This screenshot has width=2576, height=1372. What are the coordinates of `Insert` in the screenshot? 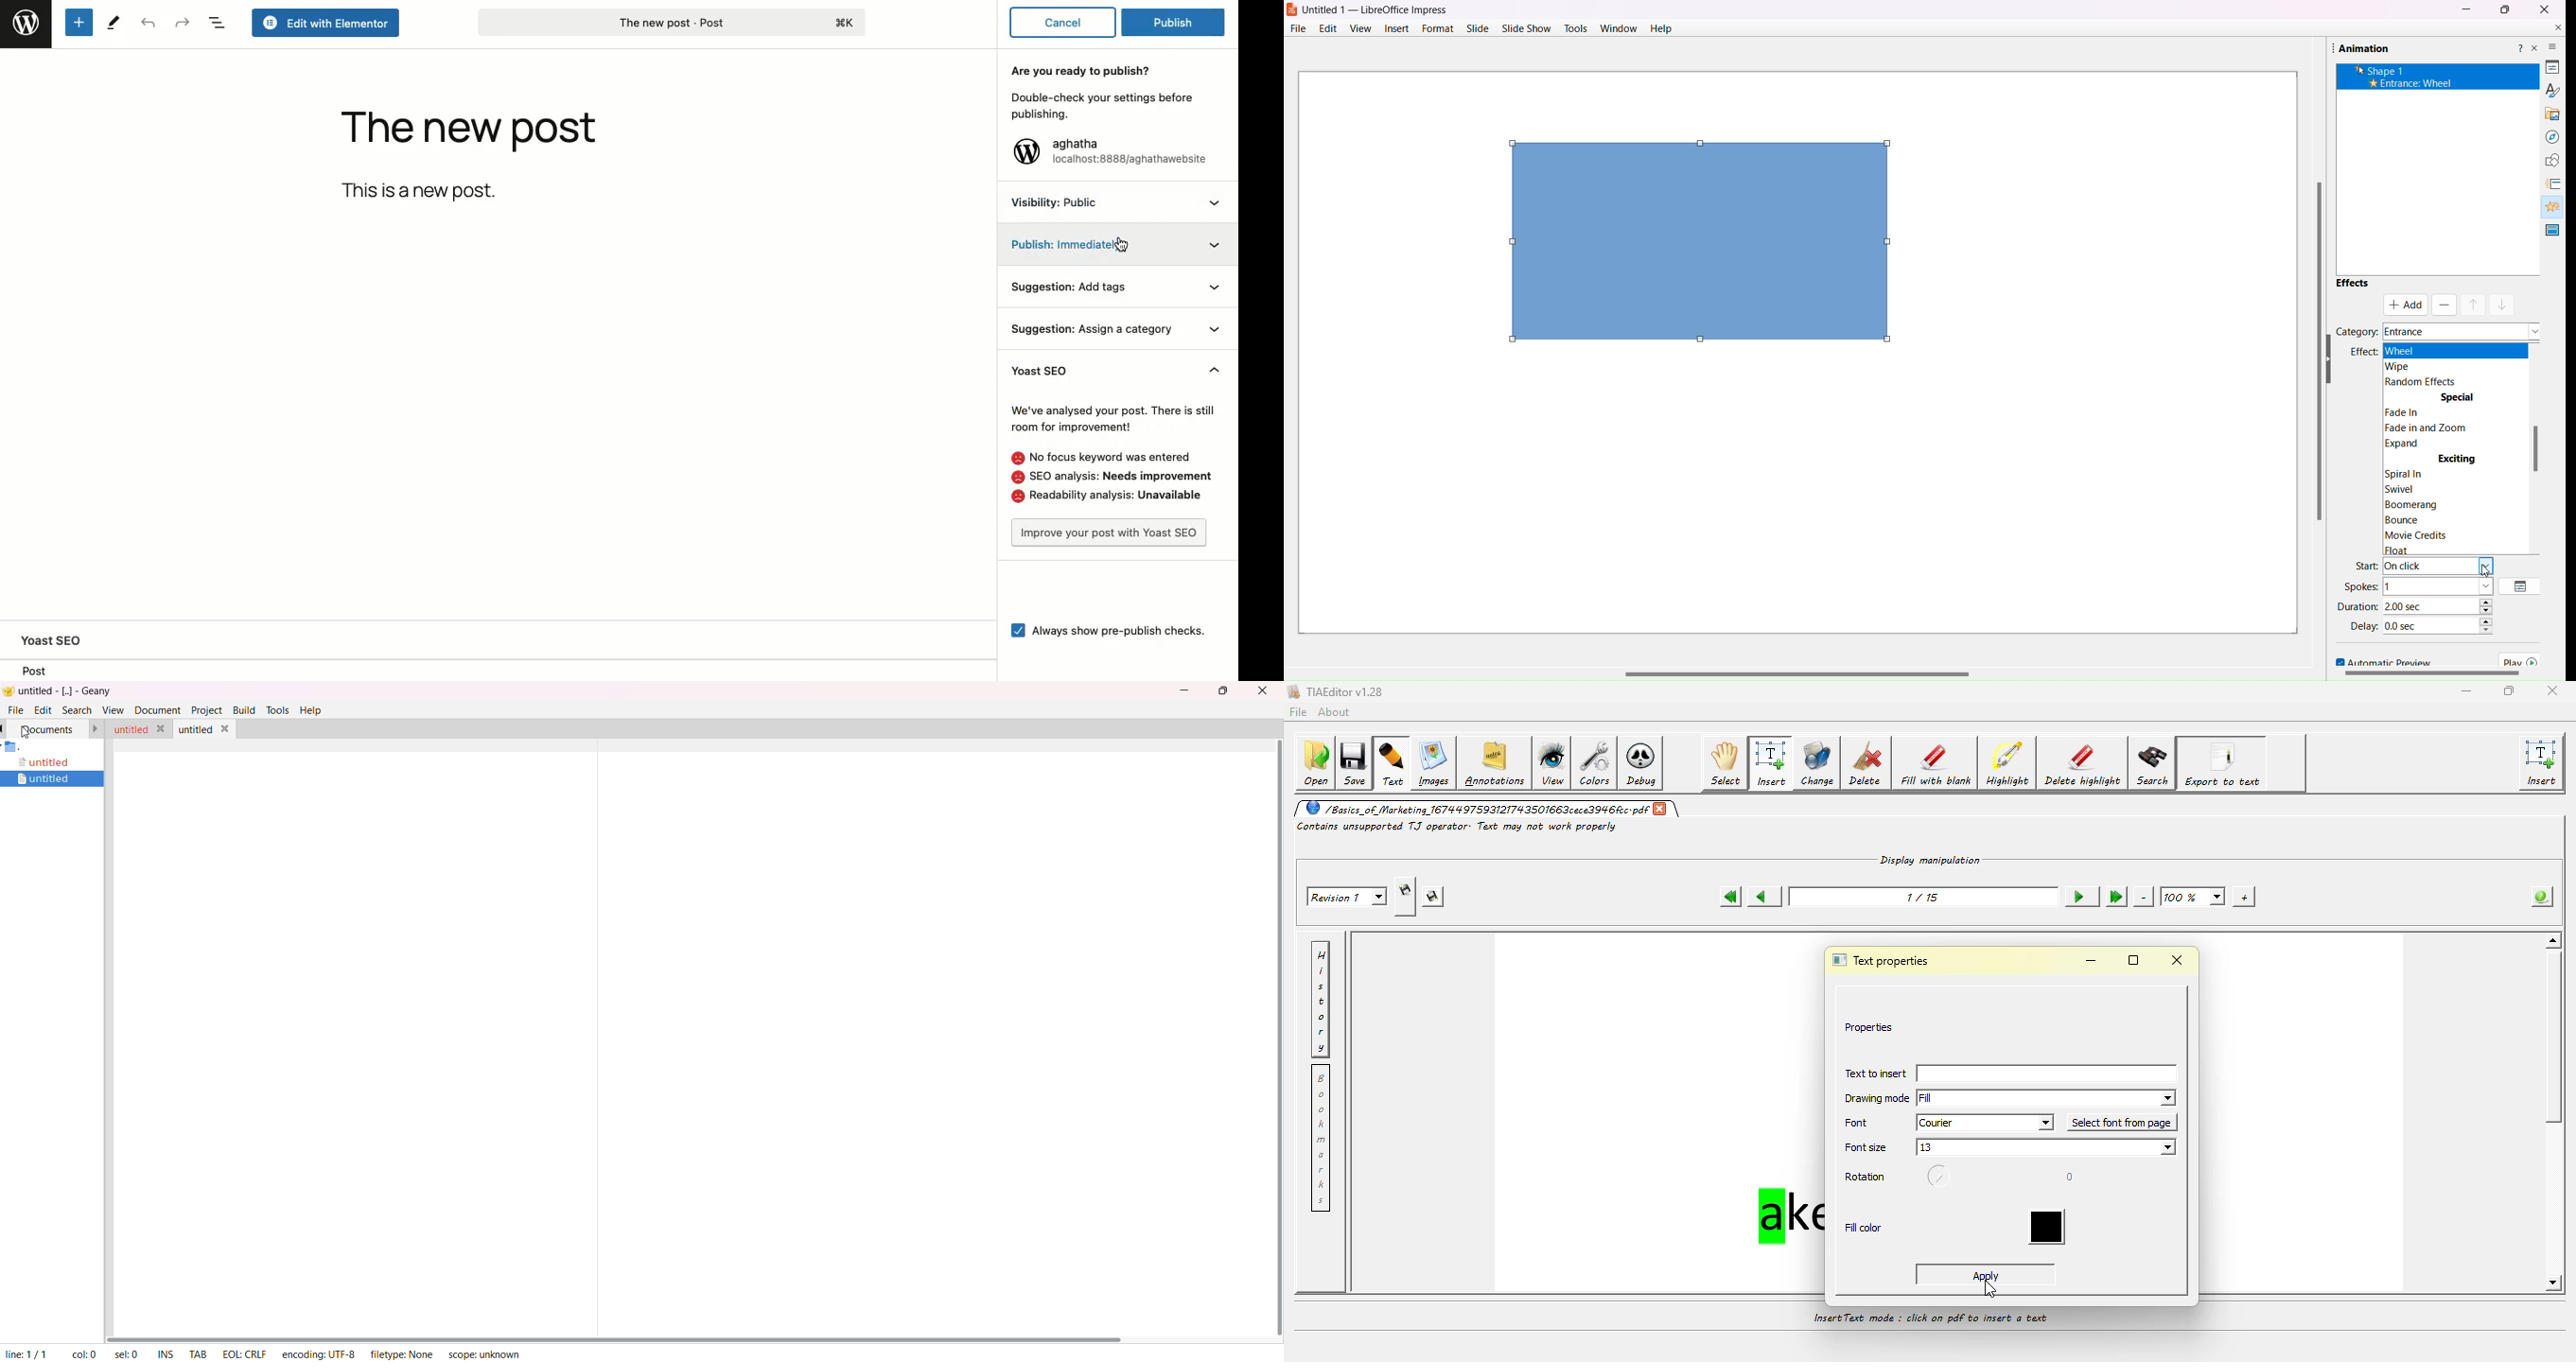 It's located at (1395, 28).